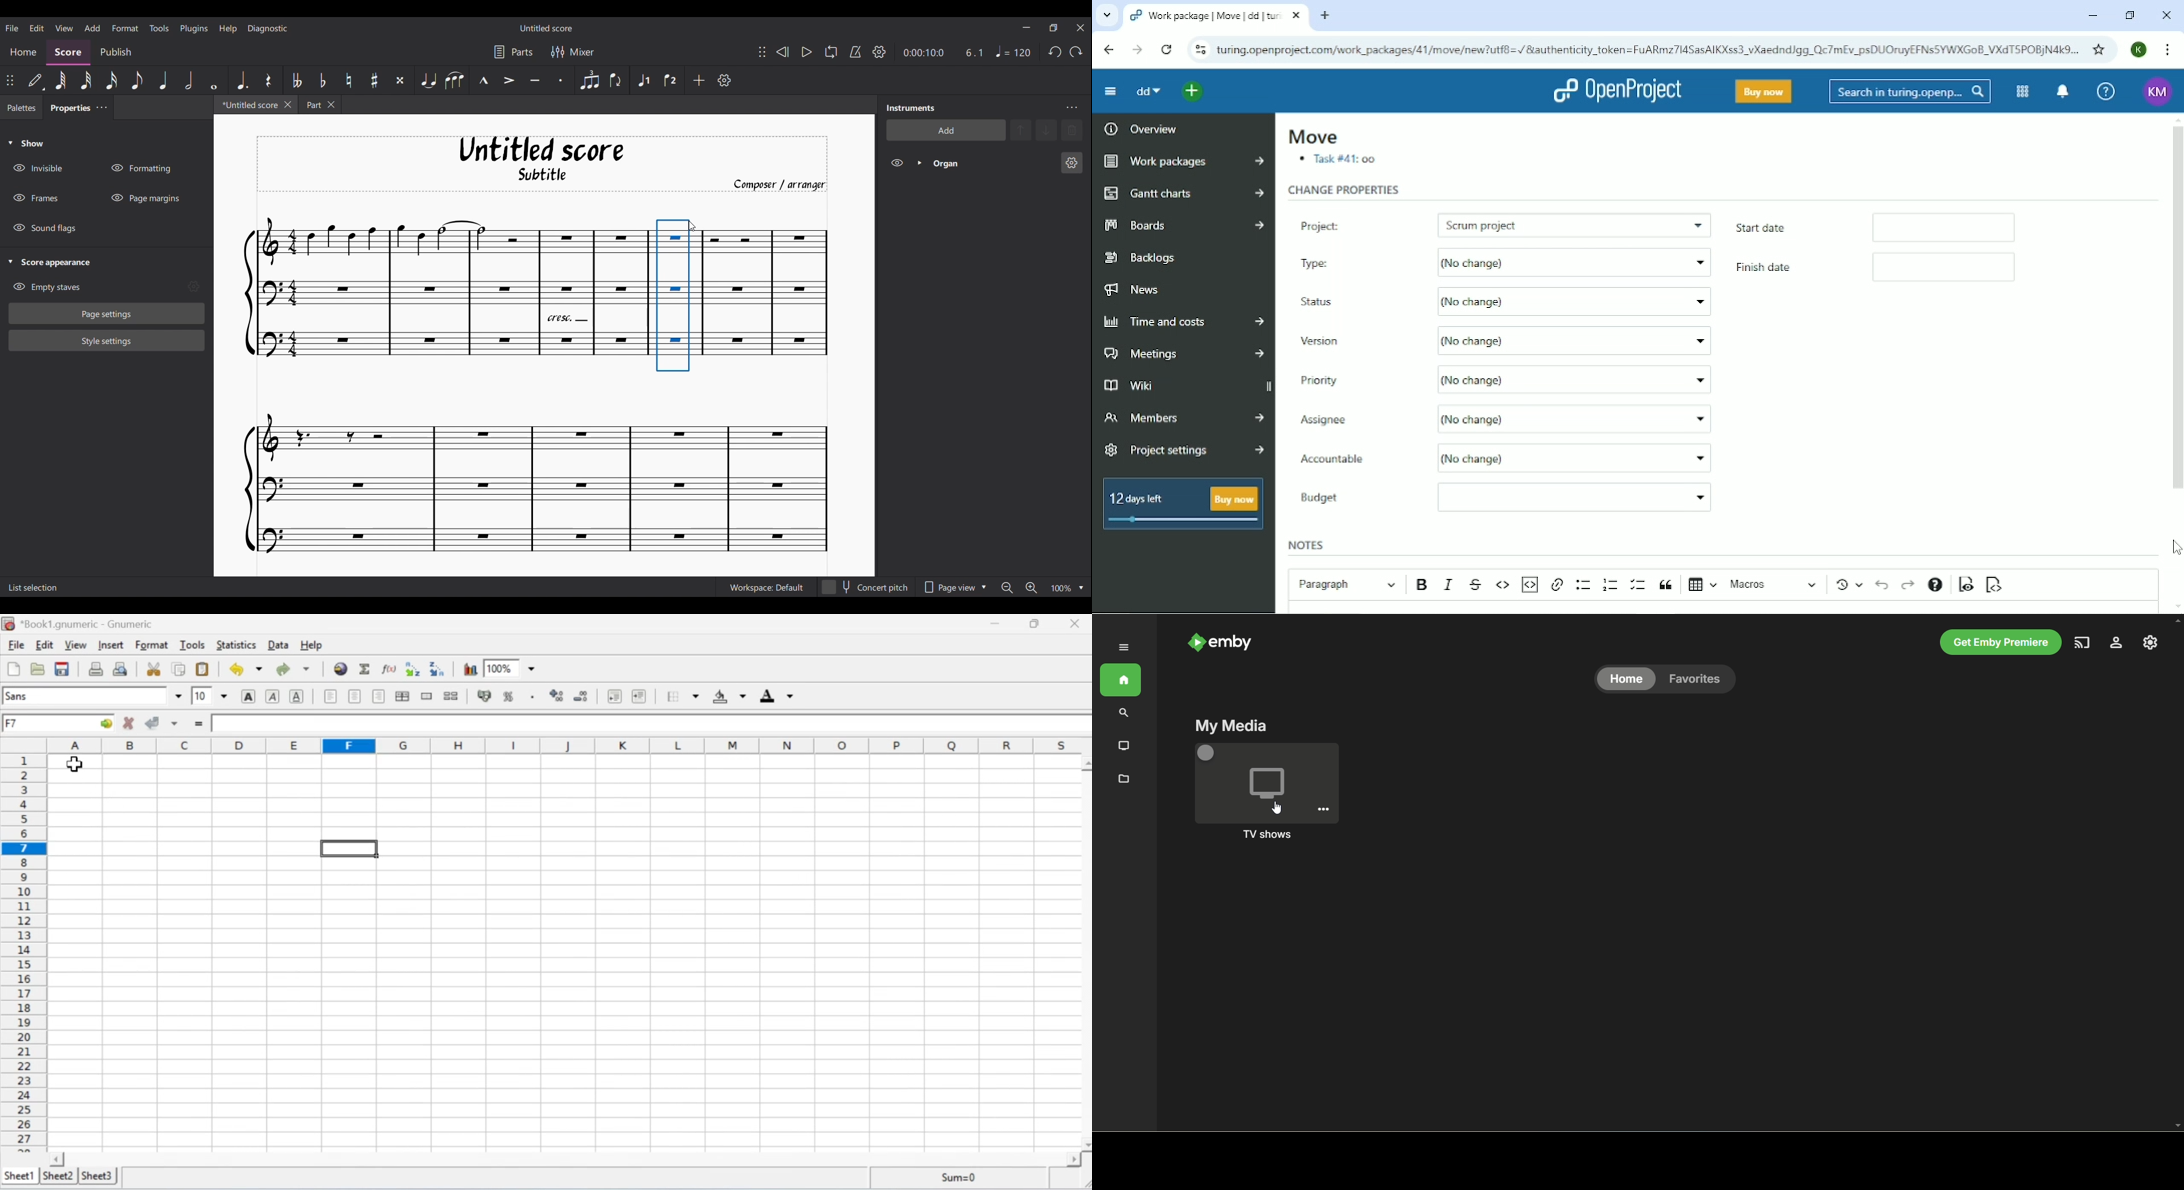 The image size is (2184, 1204). What do you see at coordinates (1581, 457) in the screenshot?
I see `(No change)` at bounding box center [1581, 457].